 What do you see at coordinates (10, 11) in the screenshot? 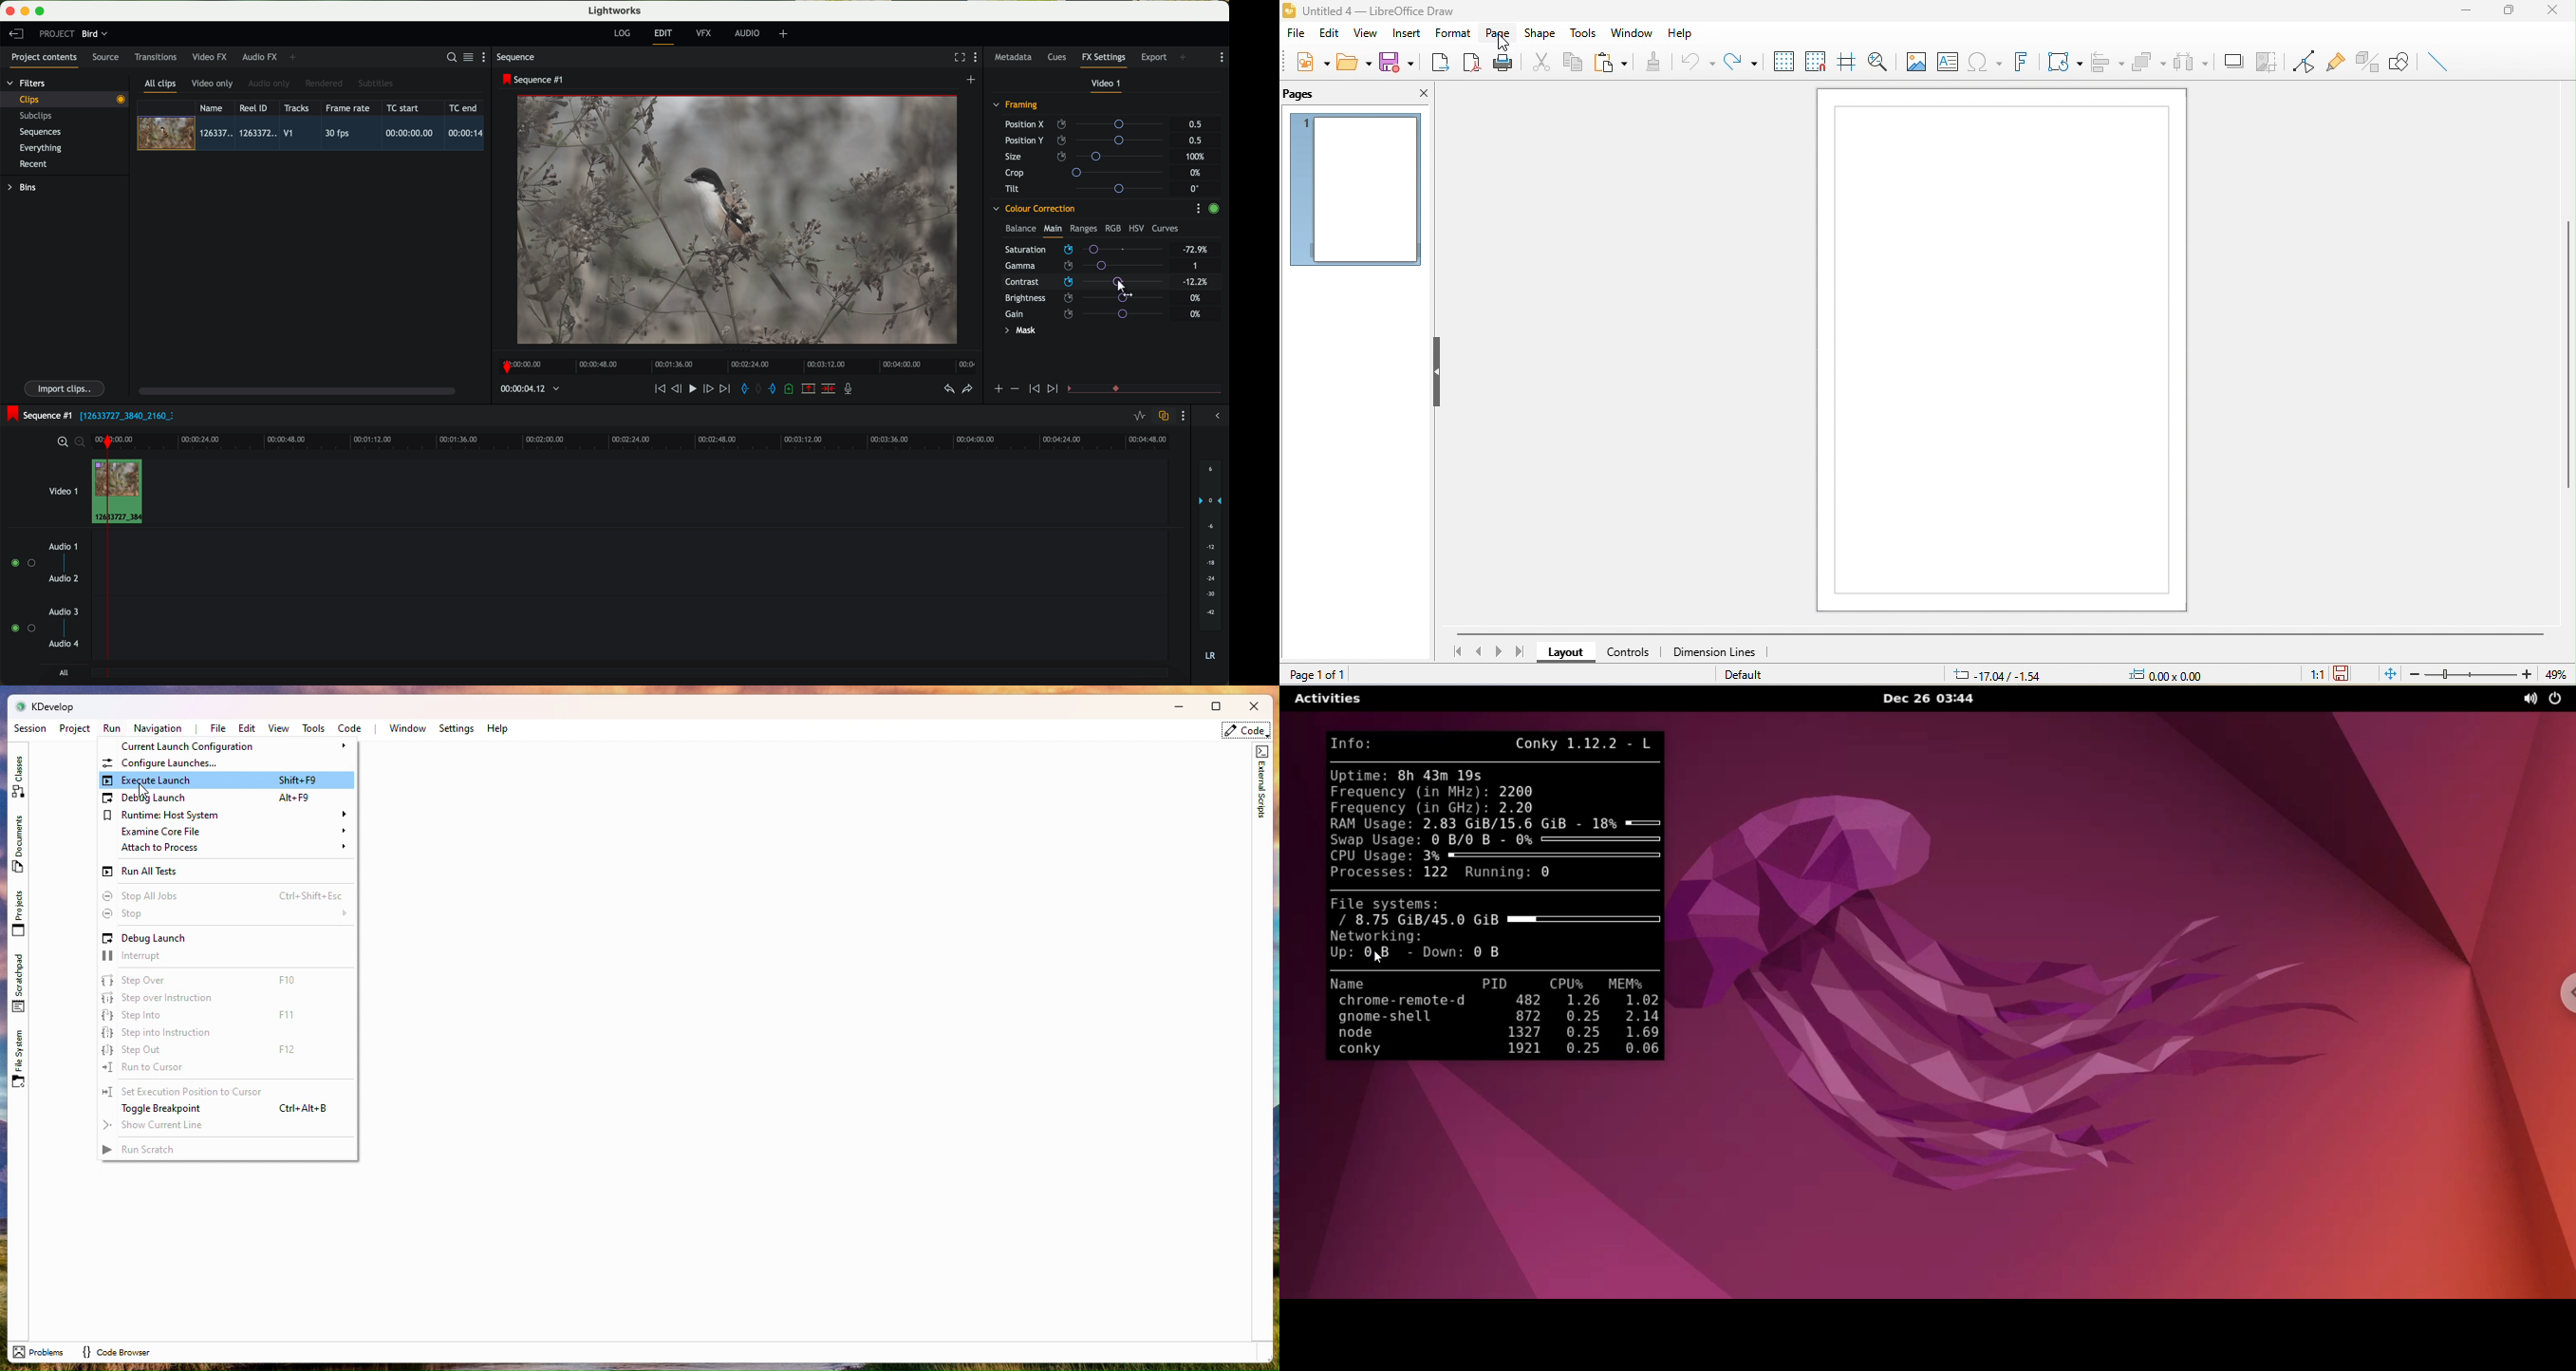
I see `close program` at bounding box center [10, 11].